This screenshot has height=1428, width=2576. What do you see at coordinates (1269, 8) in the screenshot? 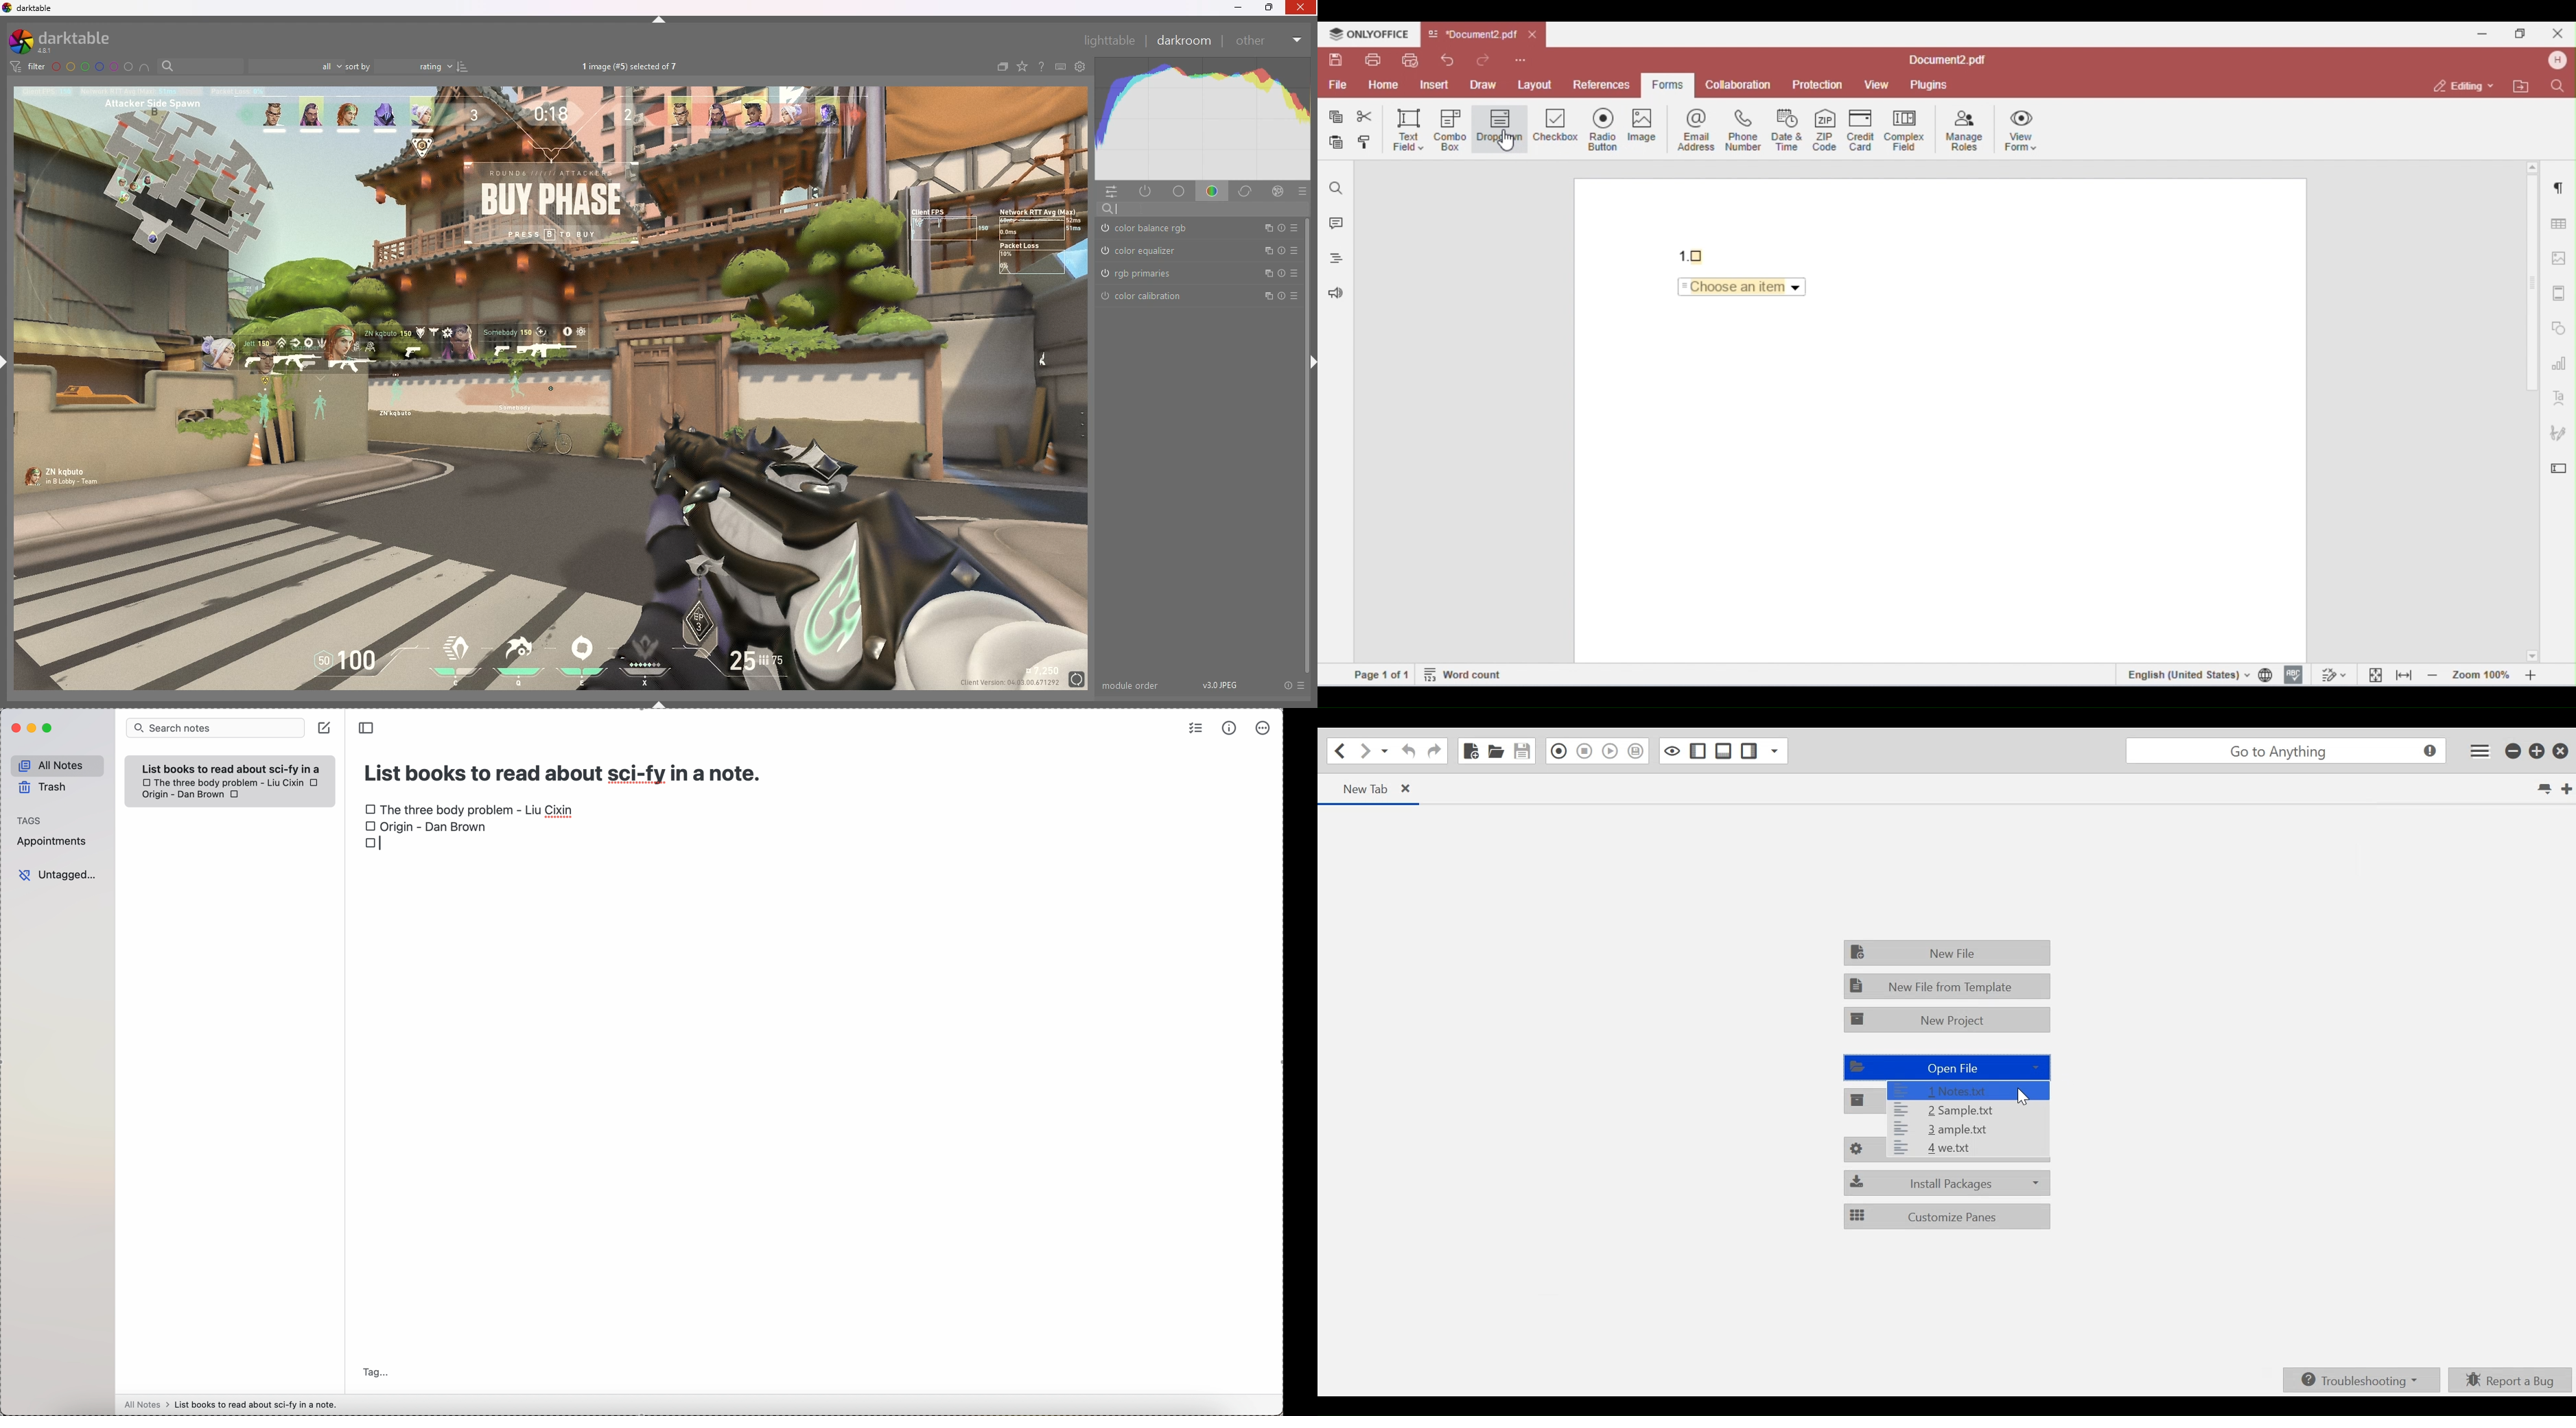
I see `resize` at bounding box center [1269, 8].